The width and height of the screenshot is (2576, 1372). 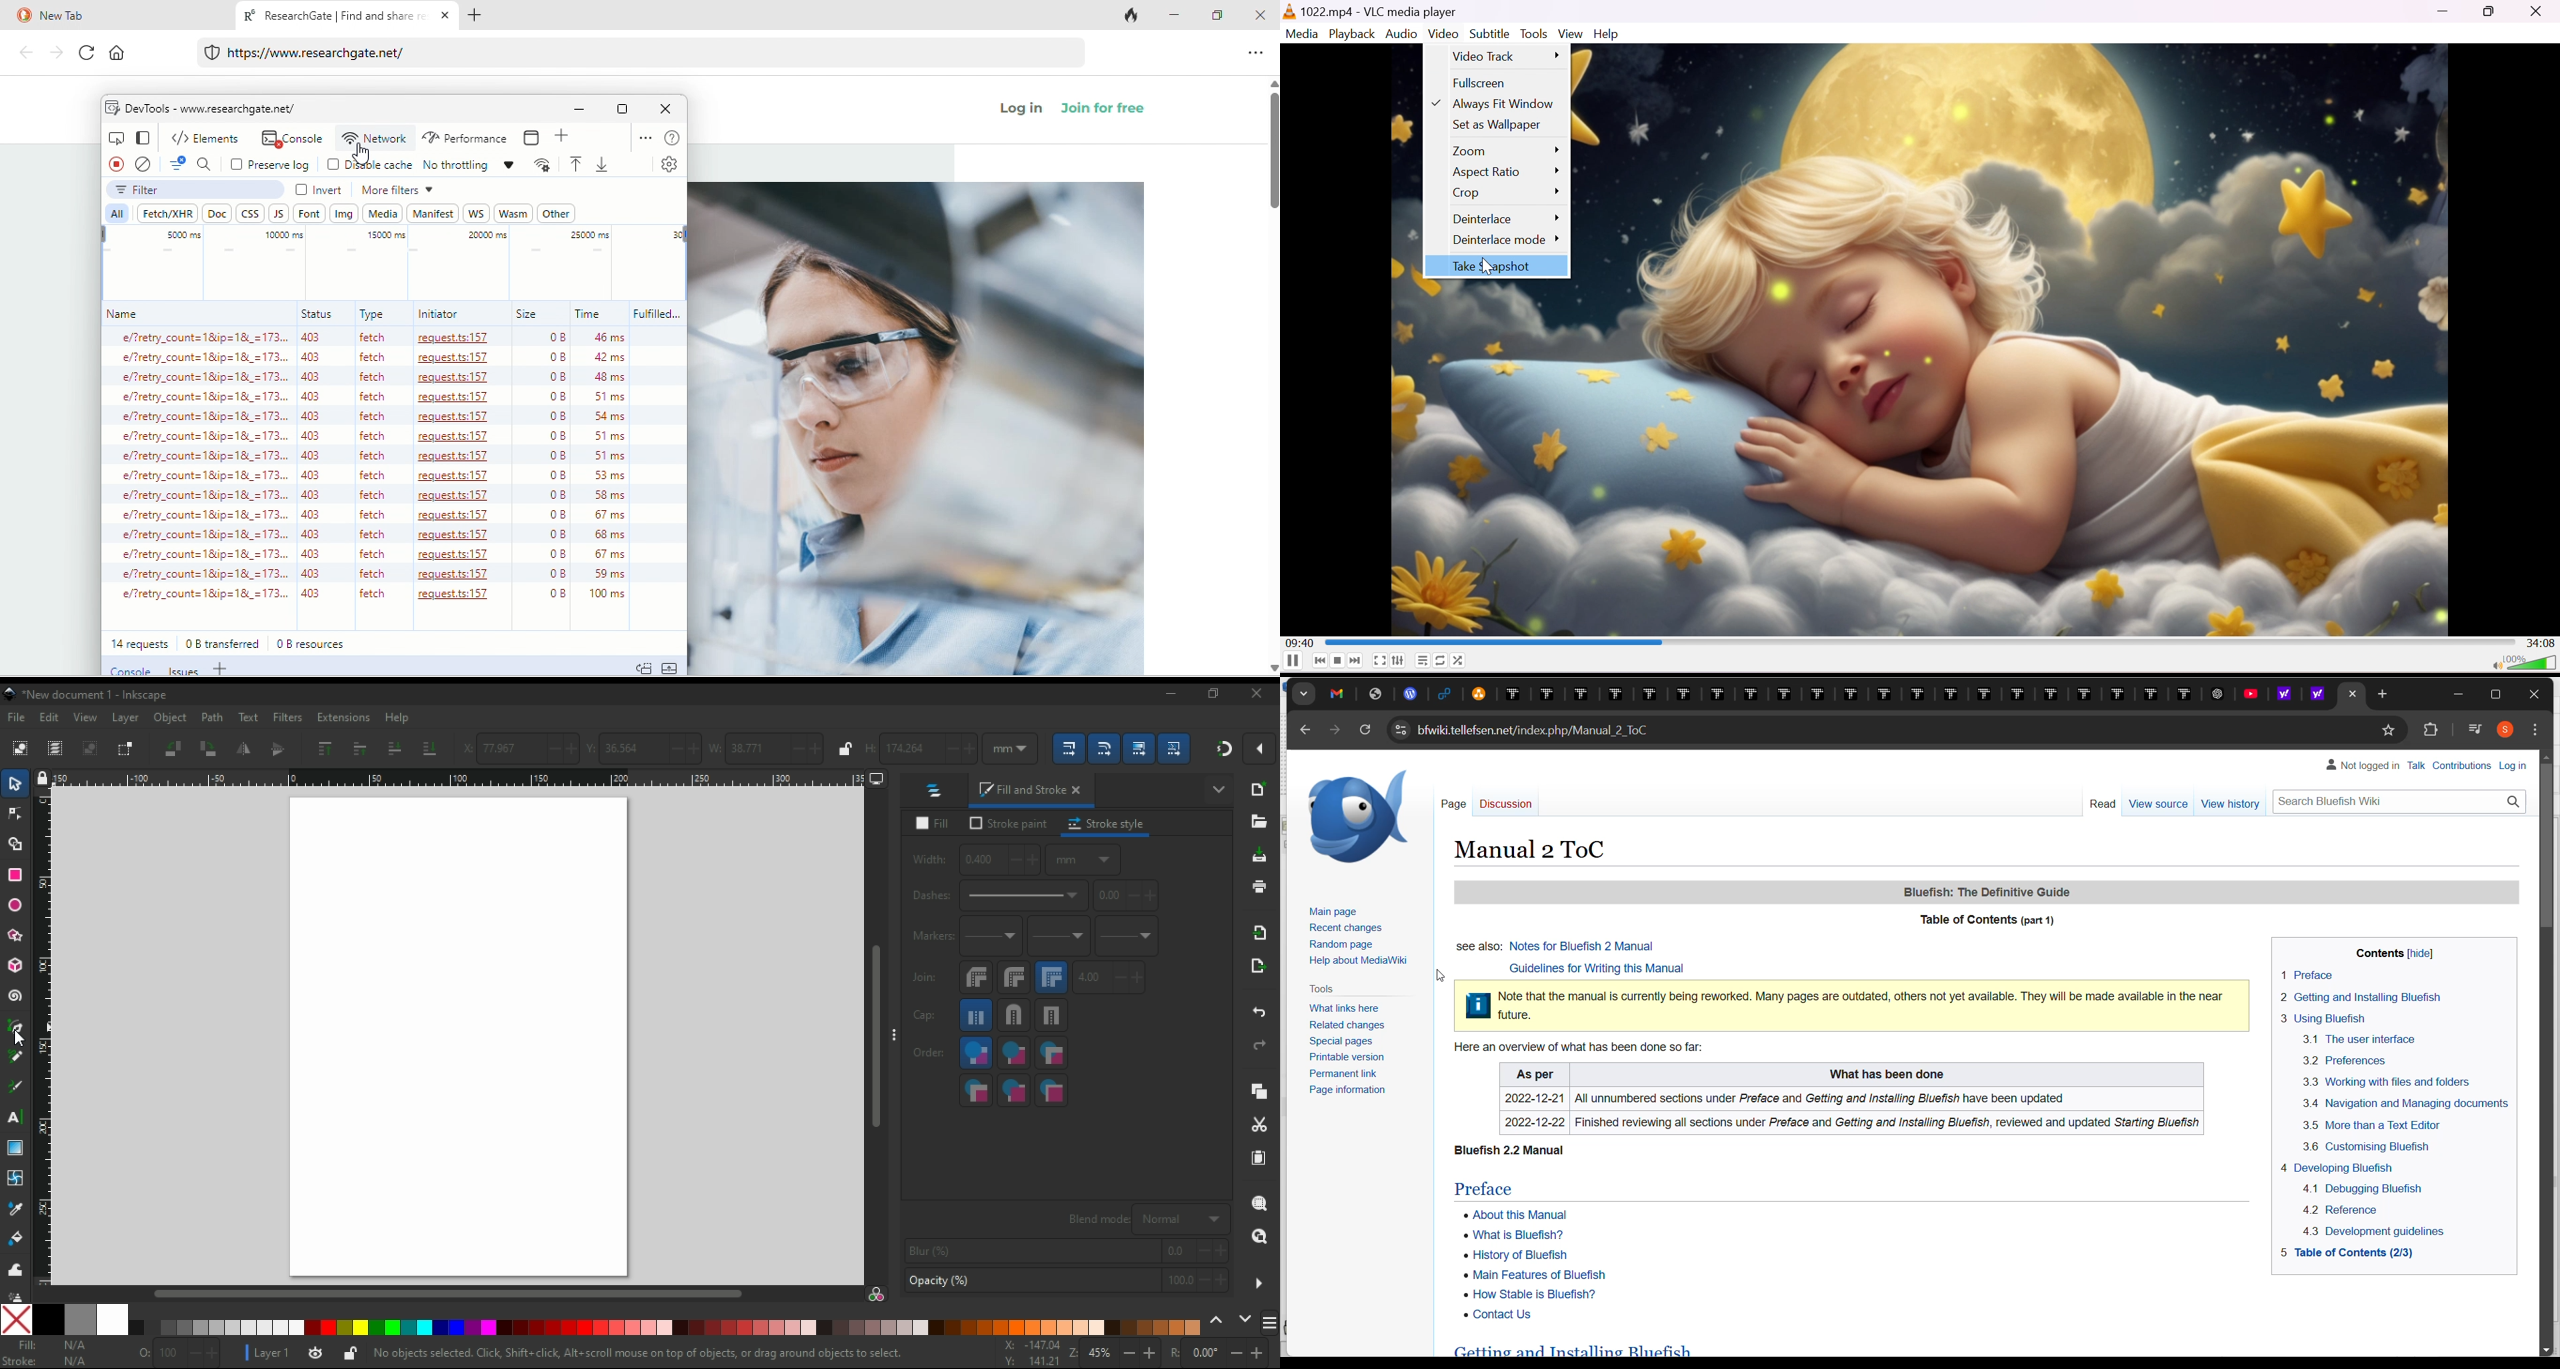 What do you see at coordinates (1337, 1092) in the screenshot?
I see `Page information` at bounding box center [1337, 1092].